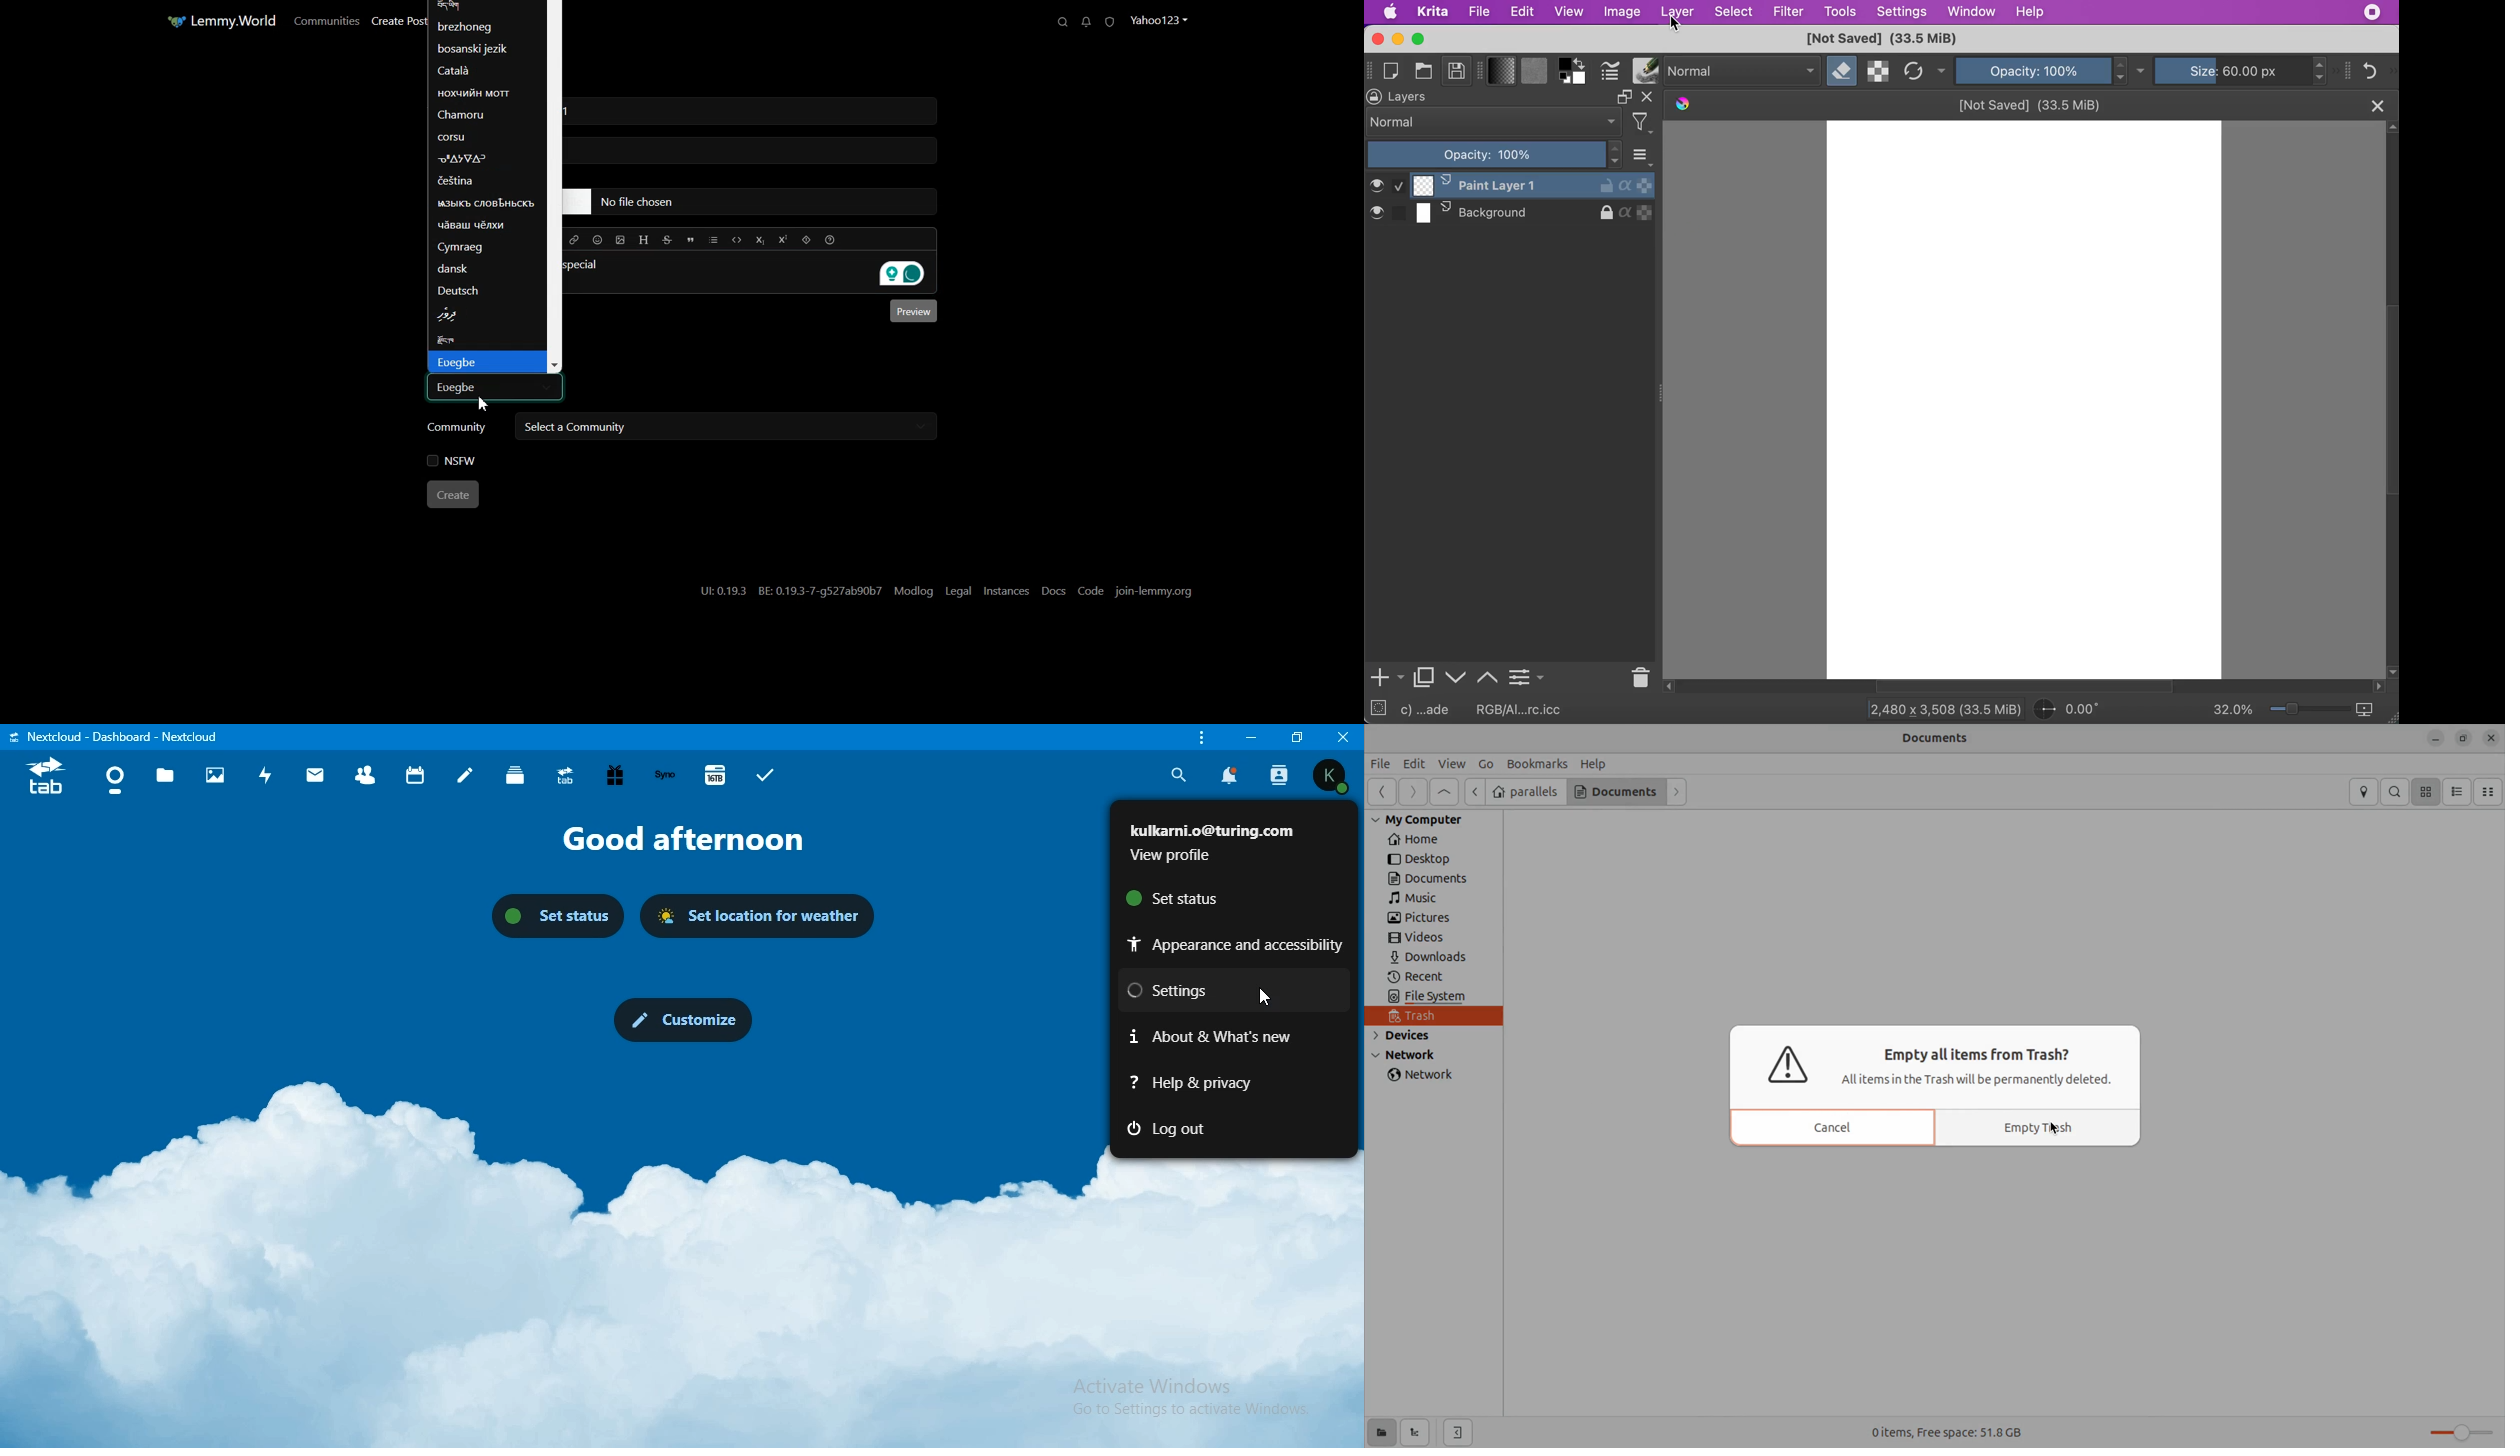 This screenshot has width=2520, height=1456. I want to click on Home Page, so click(218, 21).